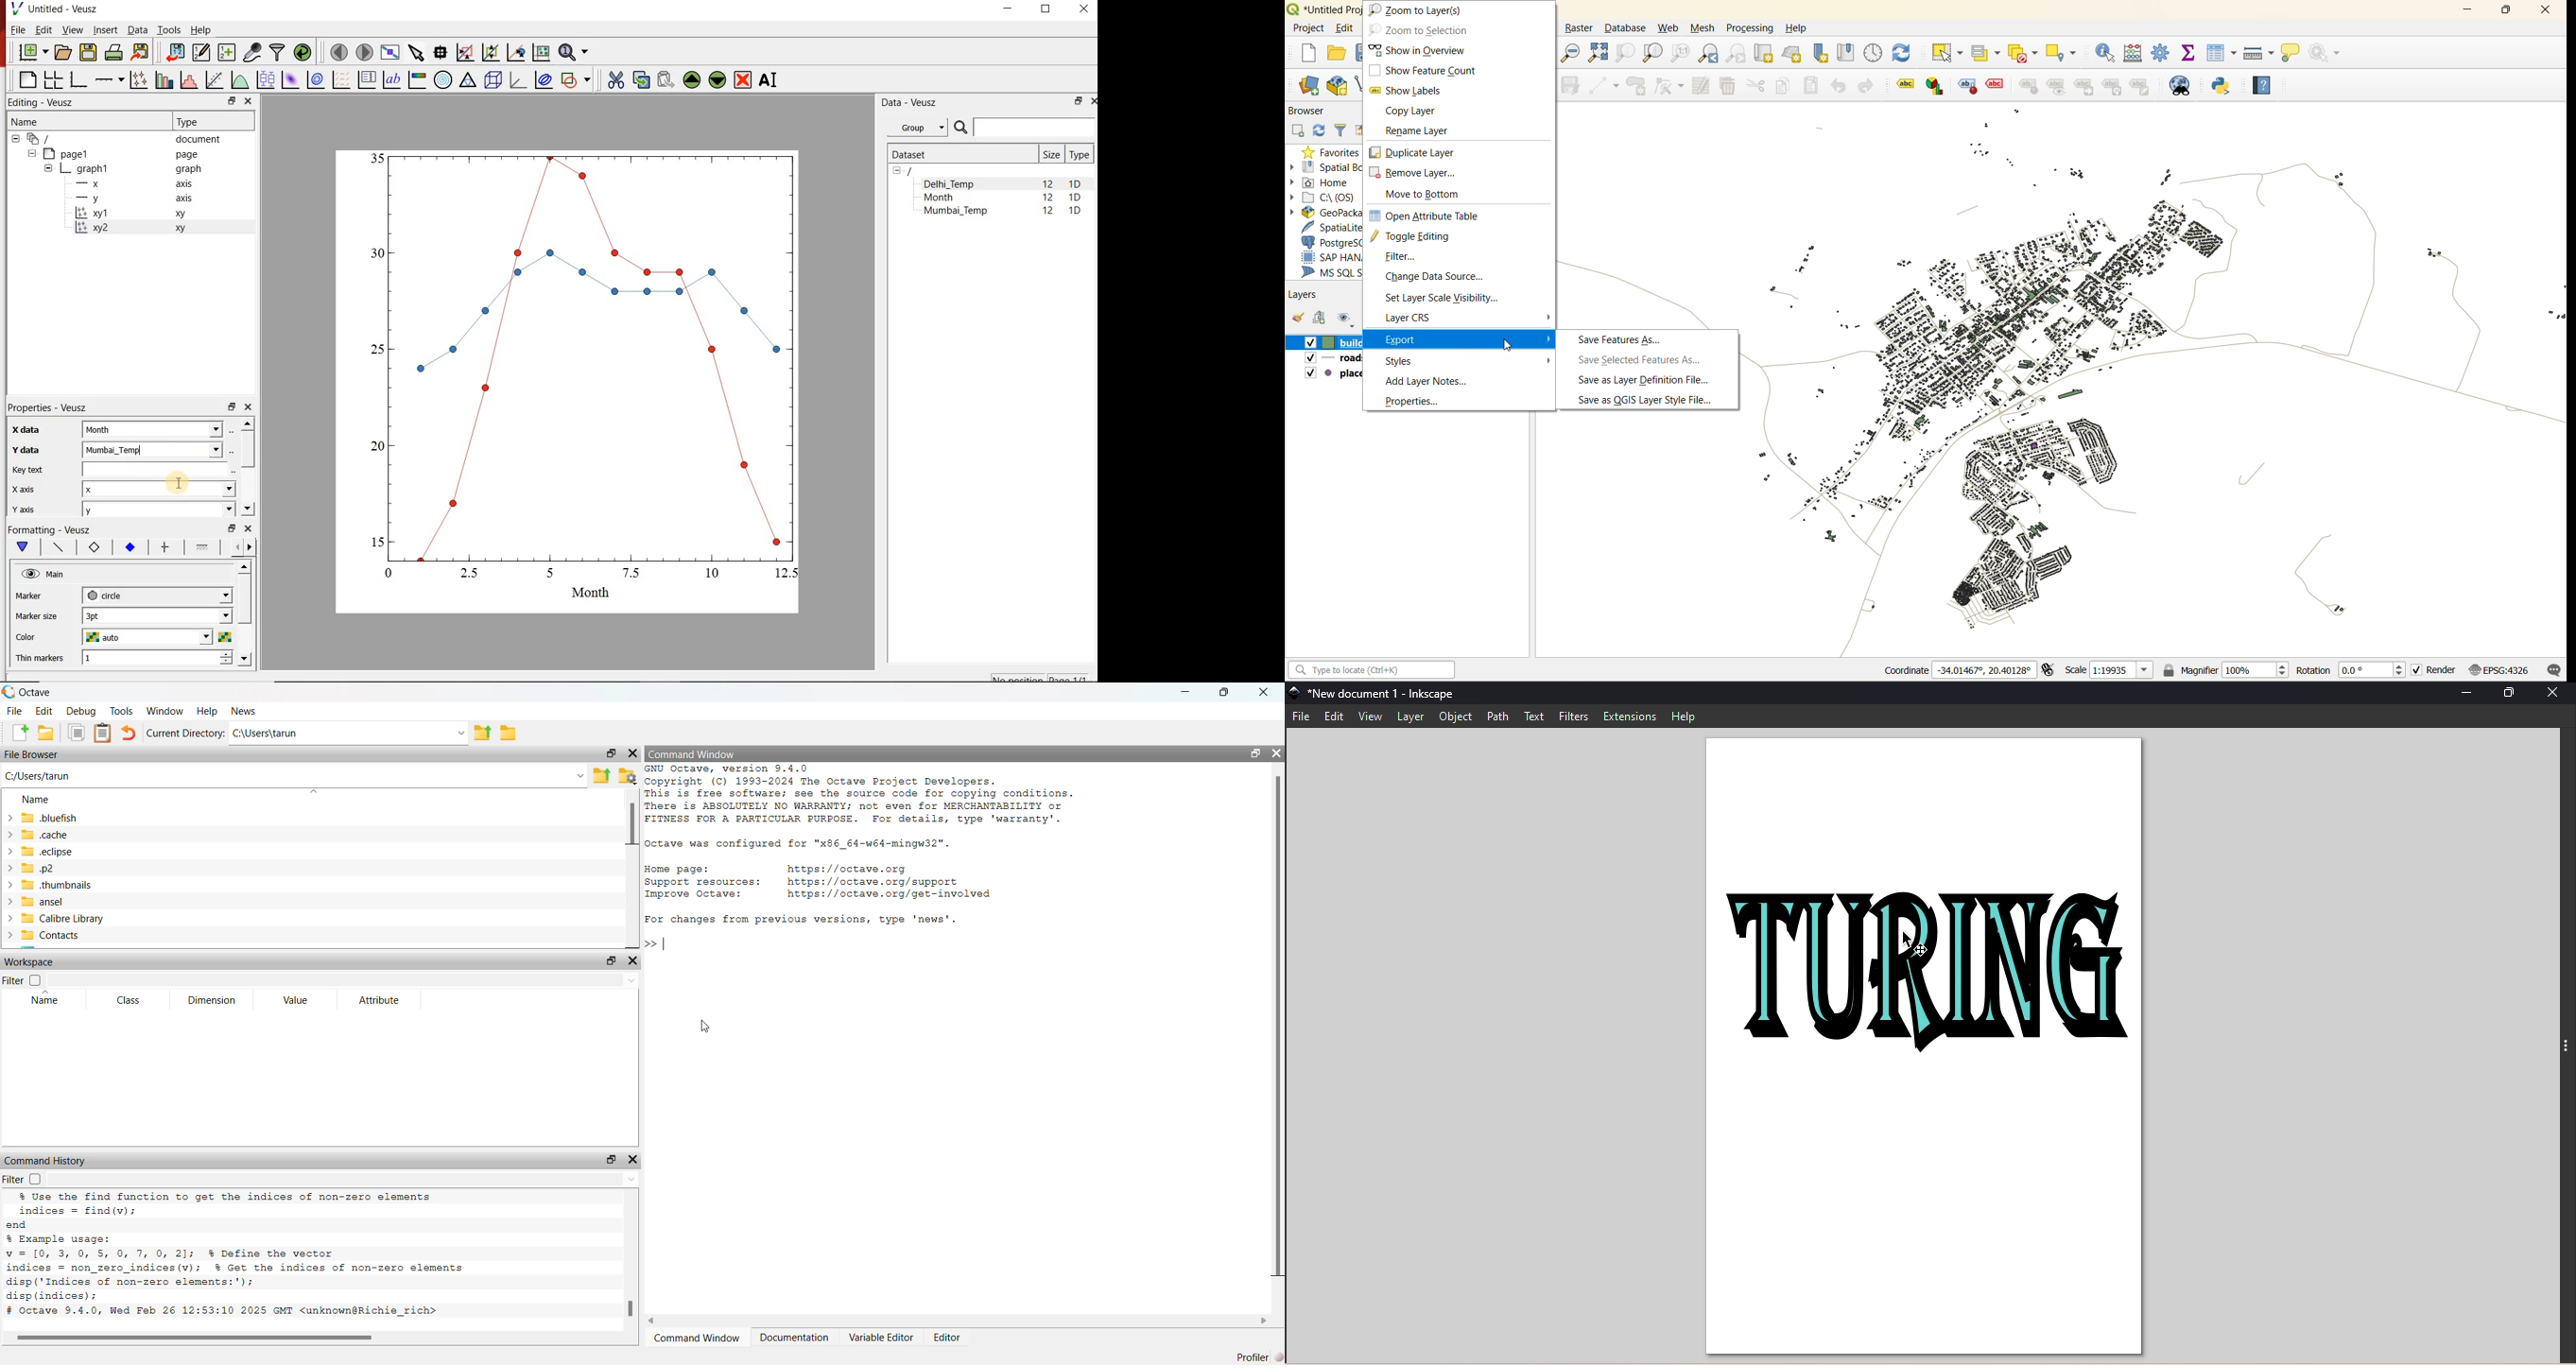 This screenshot has height=1372, width=2576. Describe the element at coordinates (1434, 382) in the screenshot. I see `add layer notes` at that location.